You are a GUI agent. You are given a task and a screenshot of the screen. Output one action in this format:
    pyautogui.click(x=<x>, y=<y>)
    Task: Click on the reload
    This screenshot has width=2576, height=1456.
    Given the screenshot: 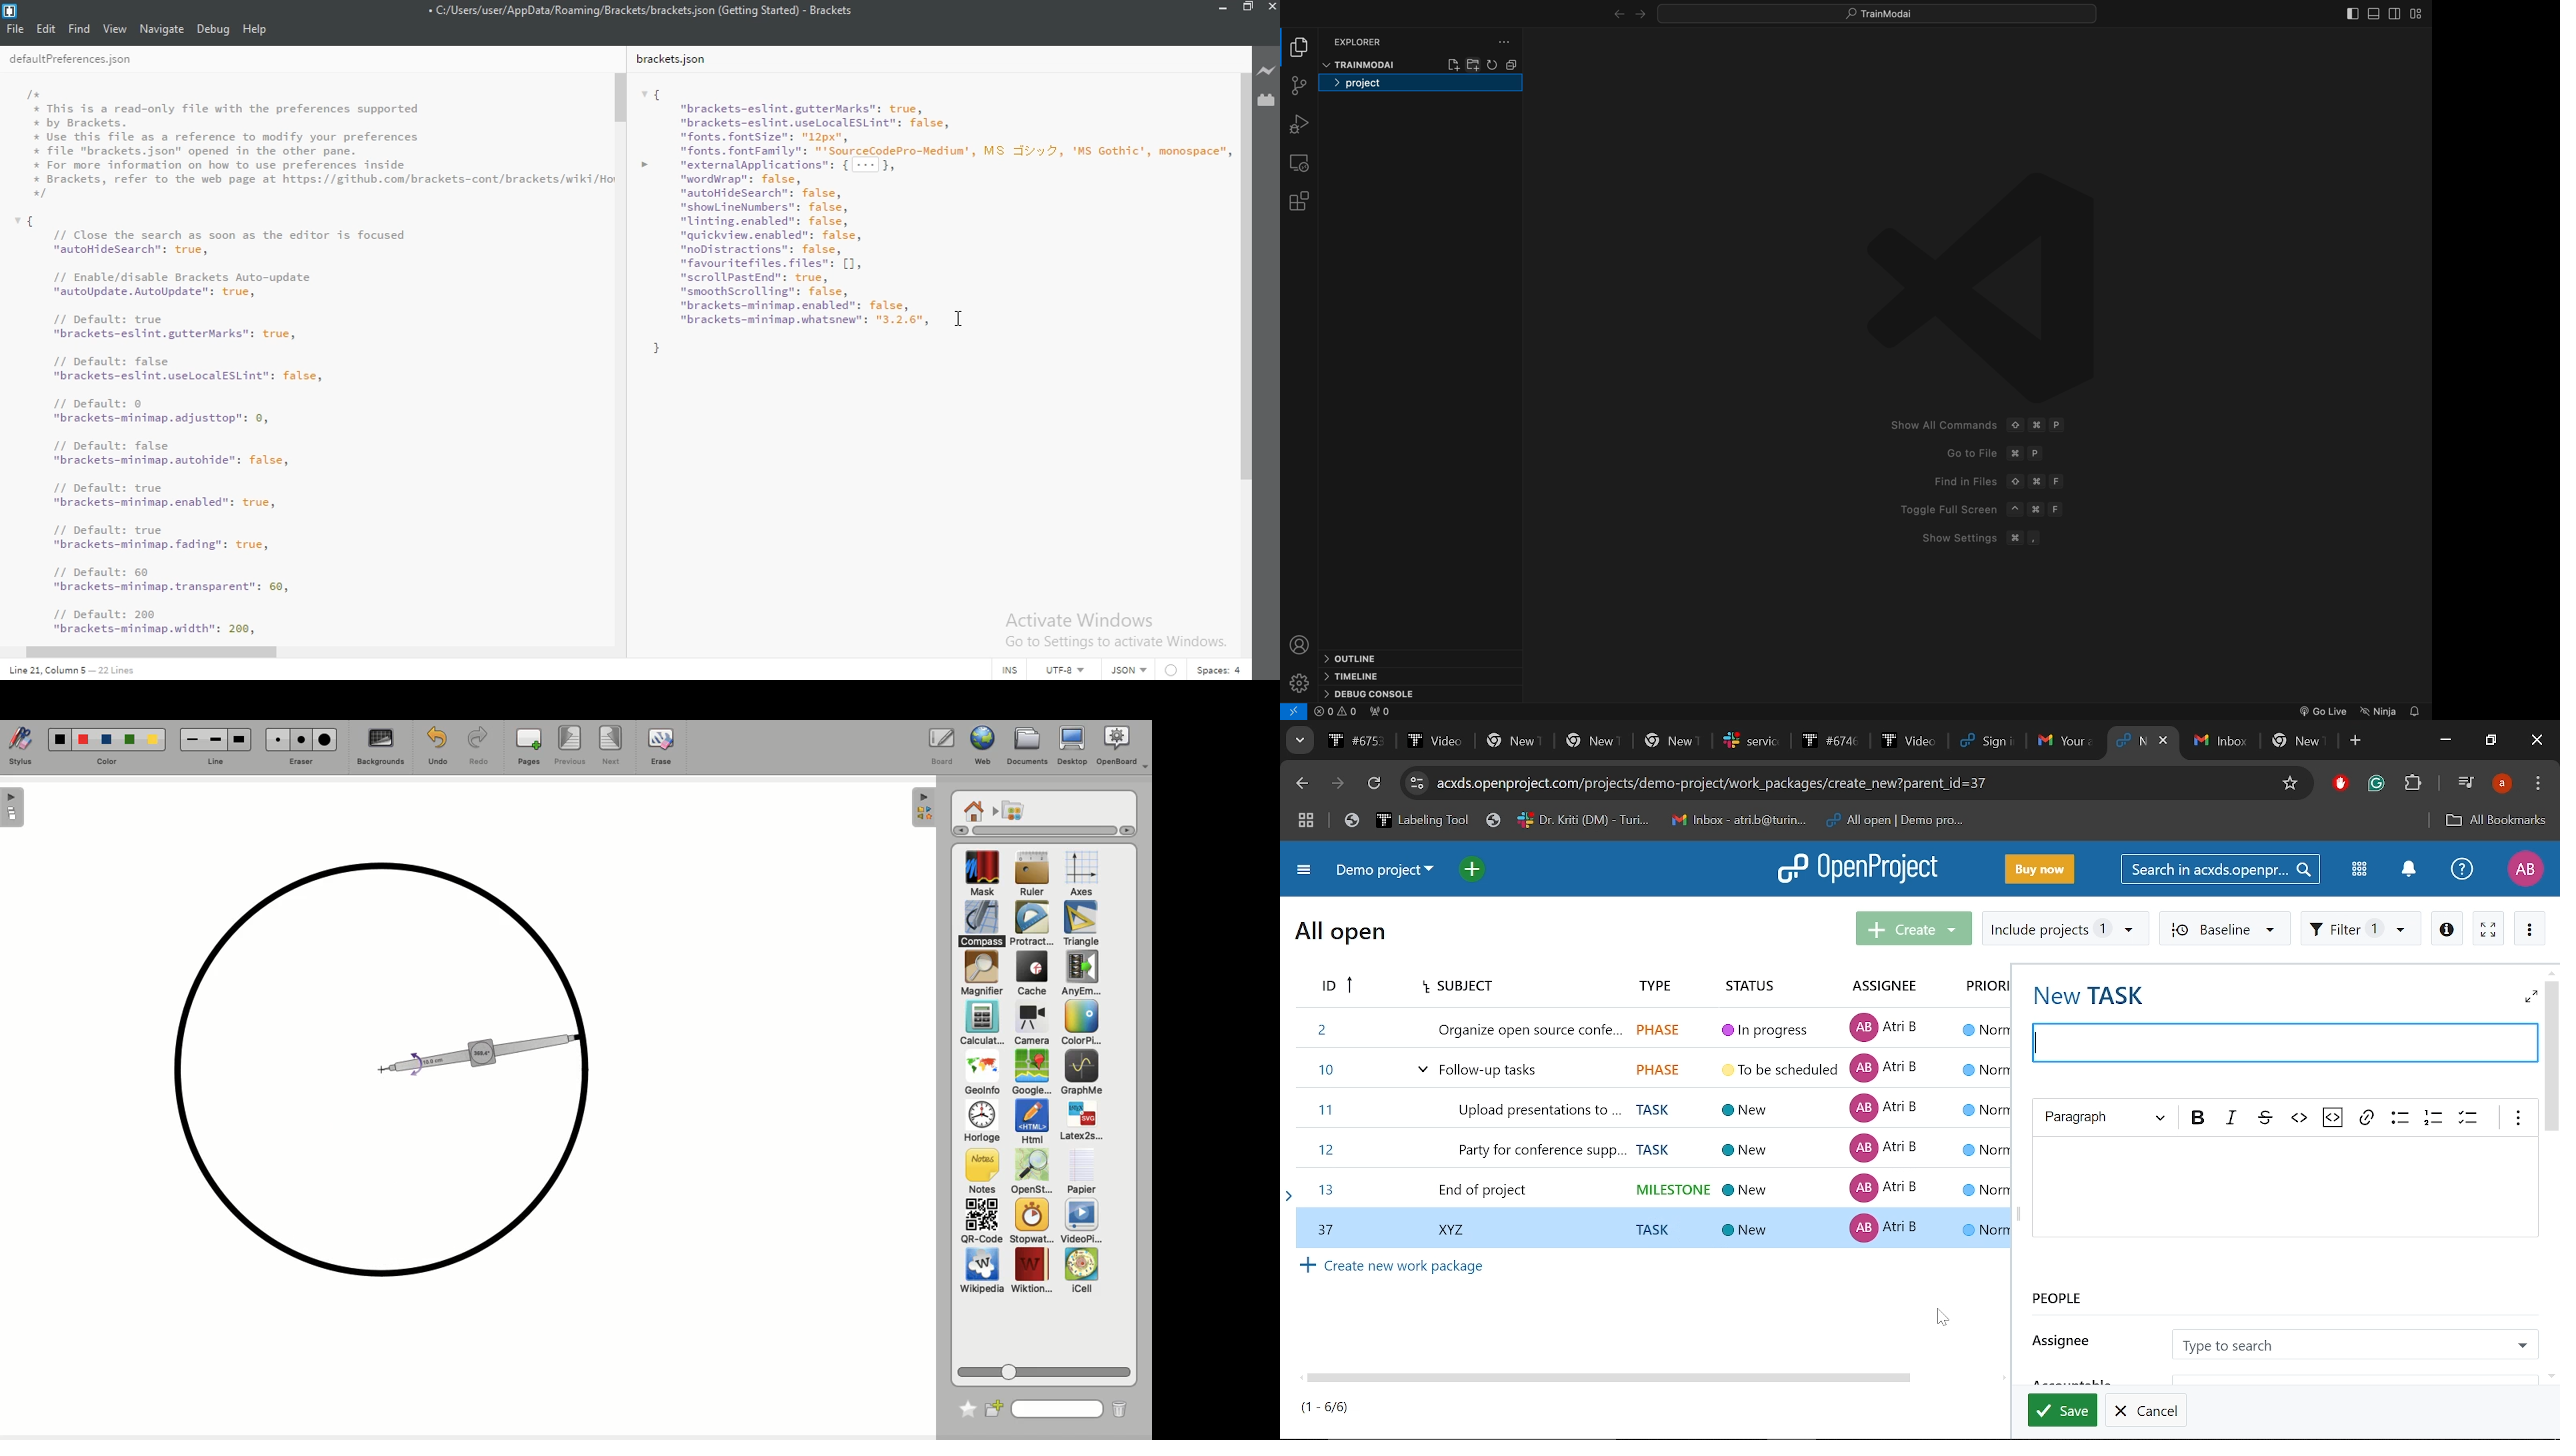 What is the action you would take?
    pyautogui.click(x=1493, y=64)
    